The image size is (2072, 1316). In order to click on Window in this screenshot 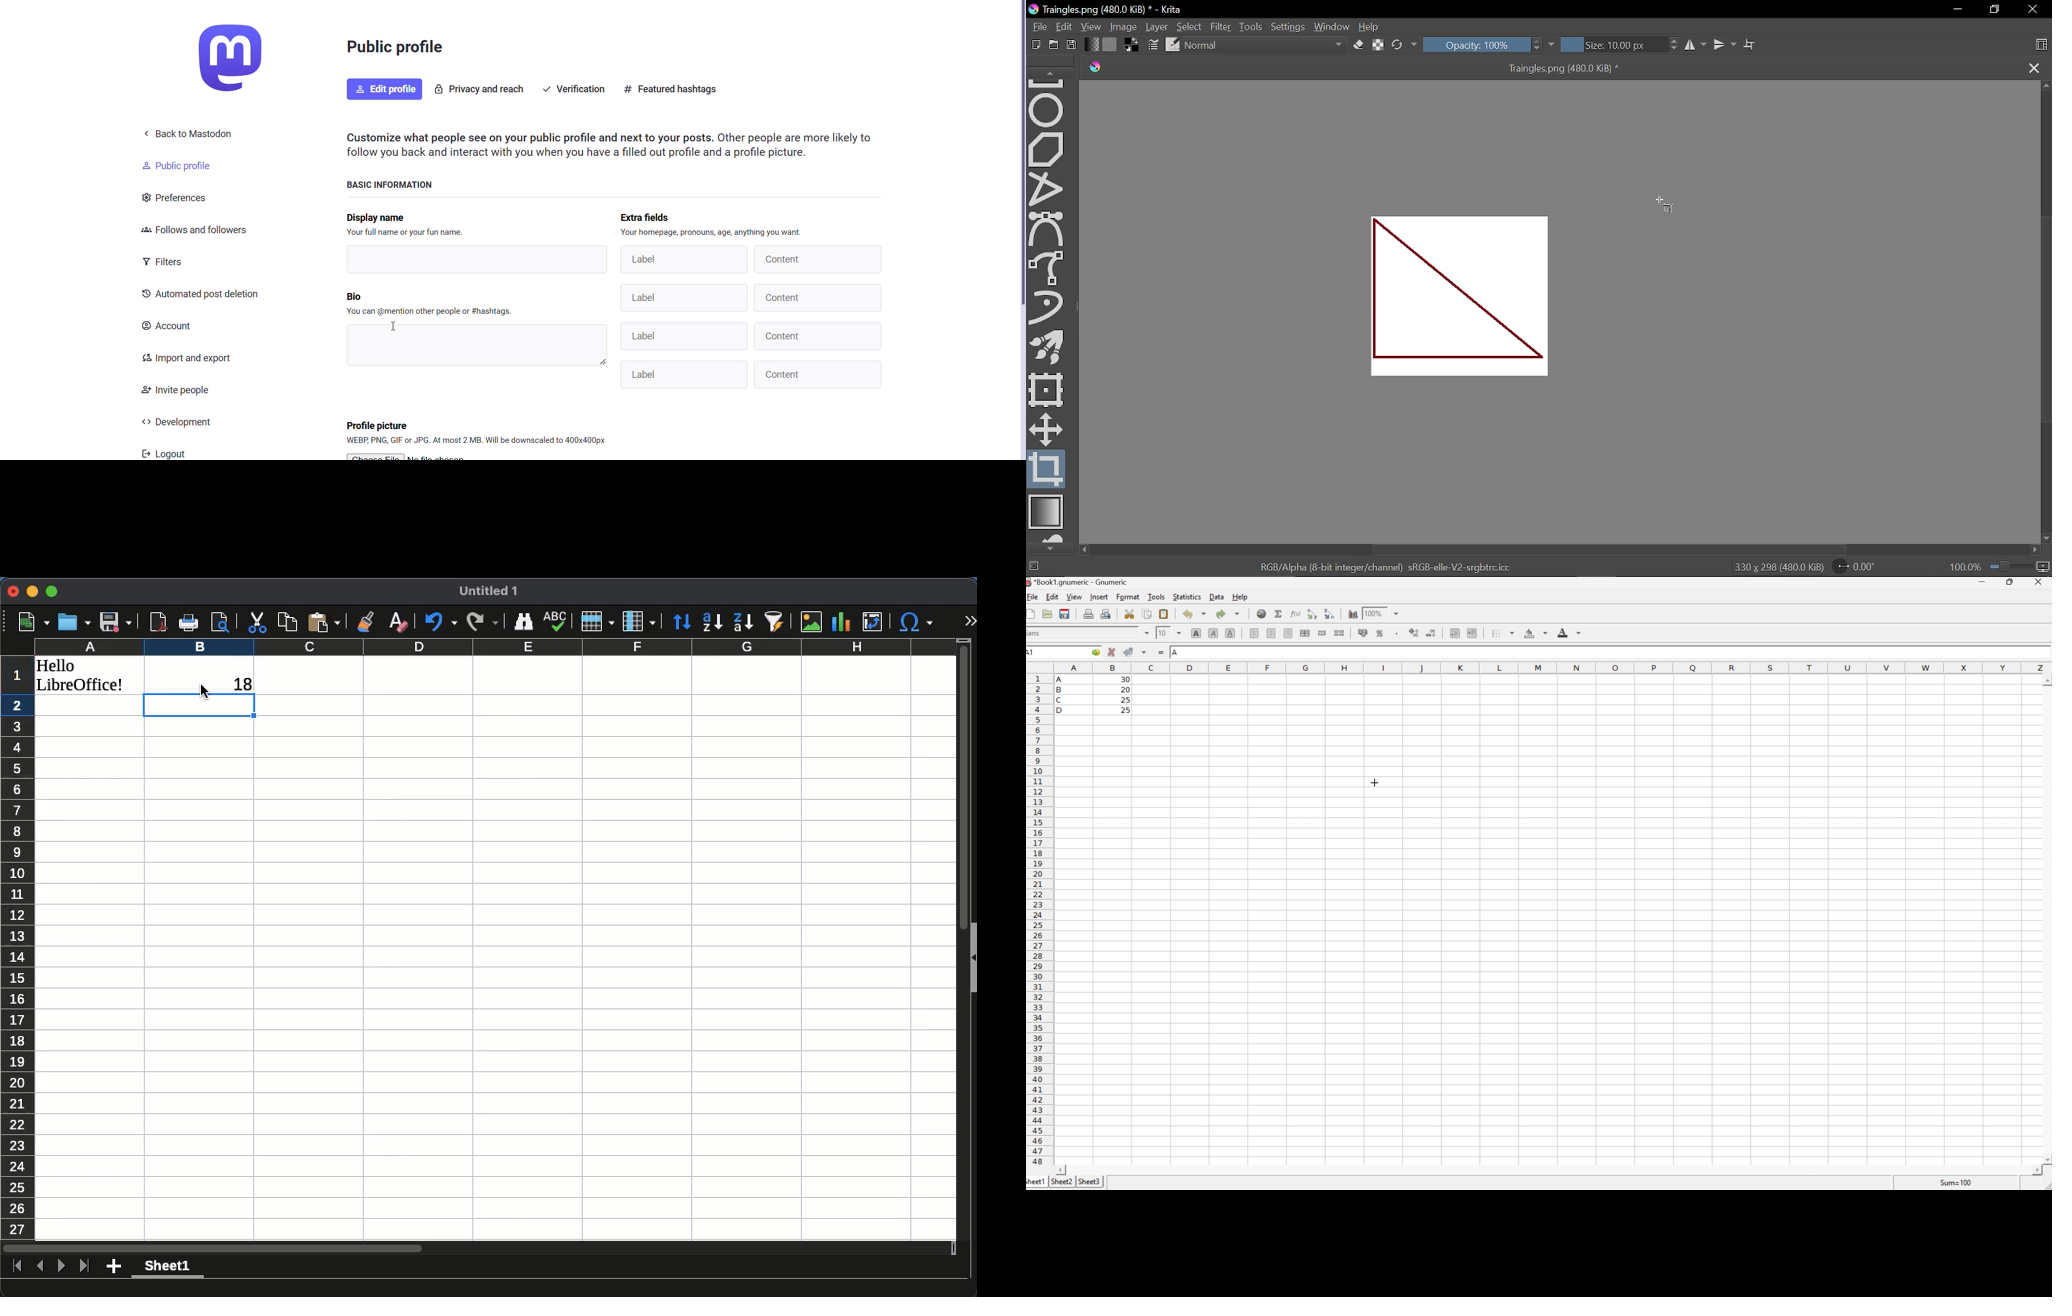, I will do `click(1332, 26)`.